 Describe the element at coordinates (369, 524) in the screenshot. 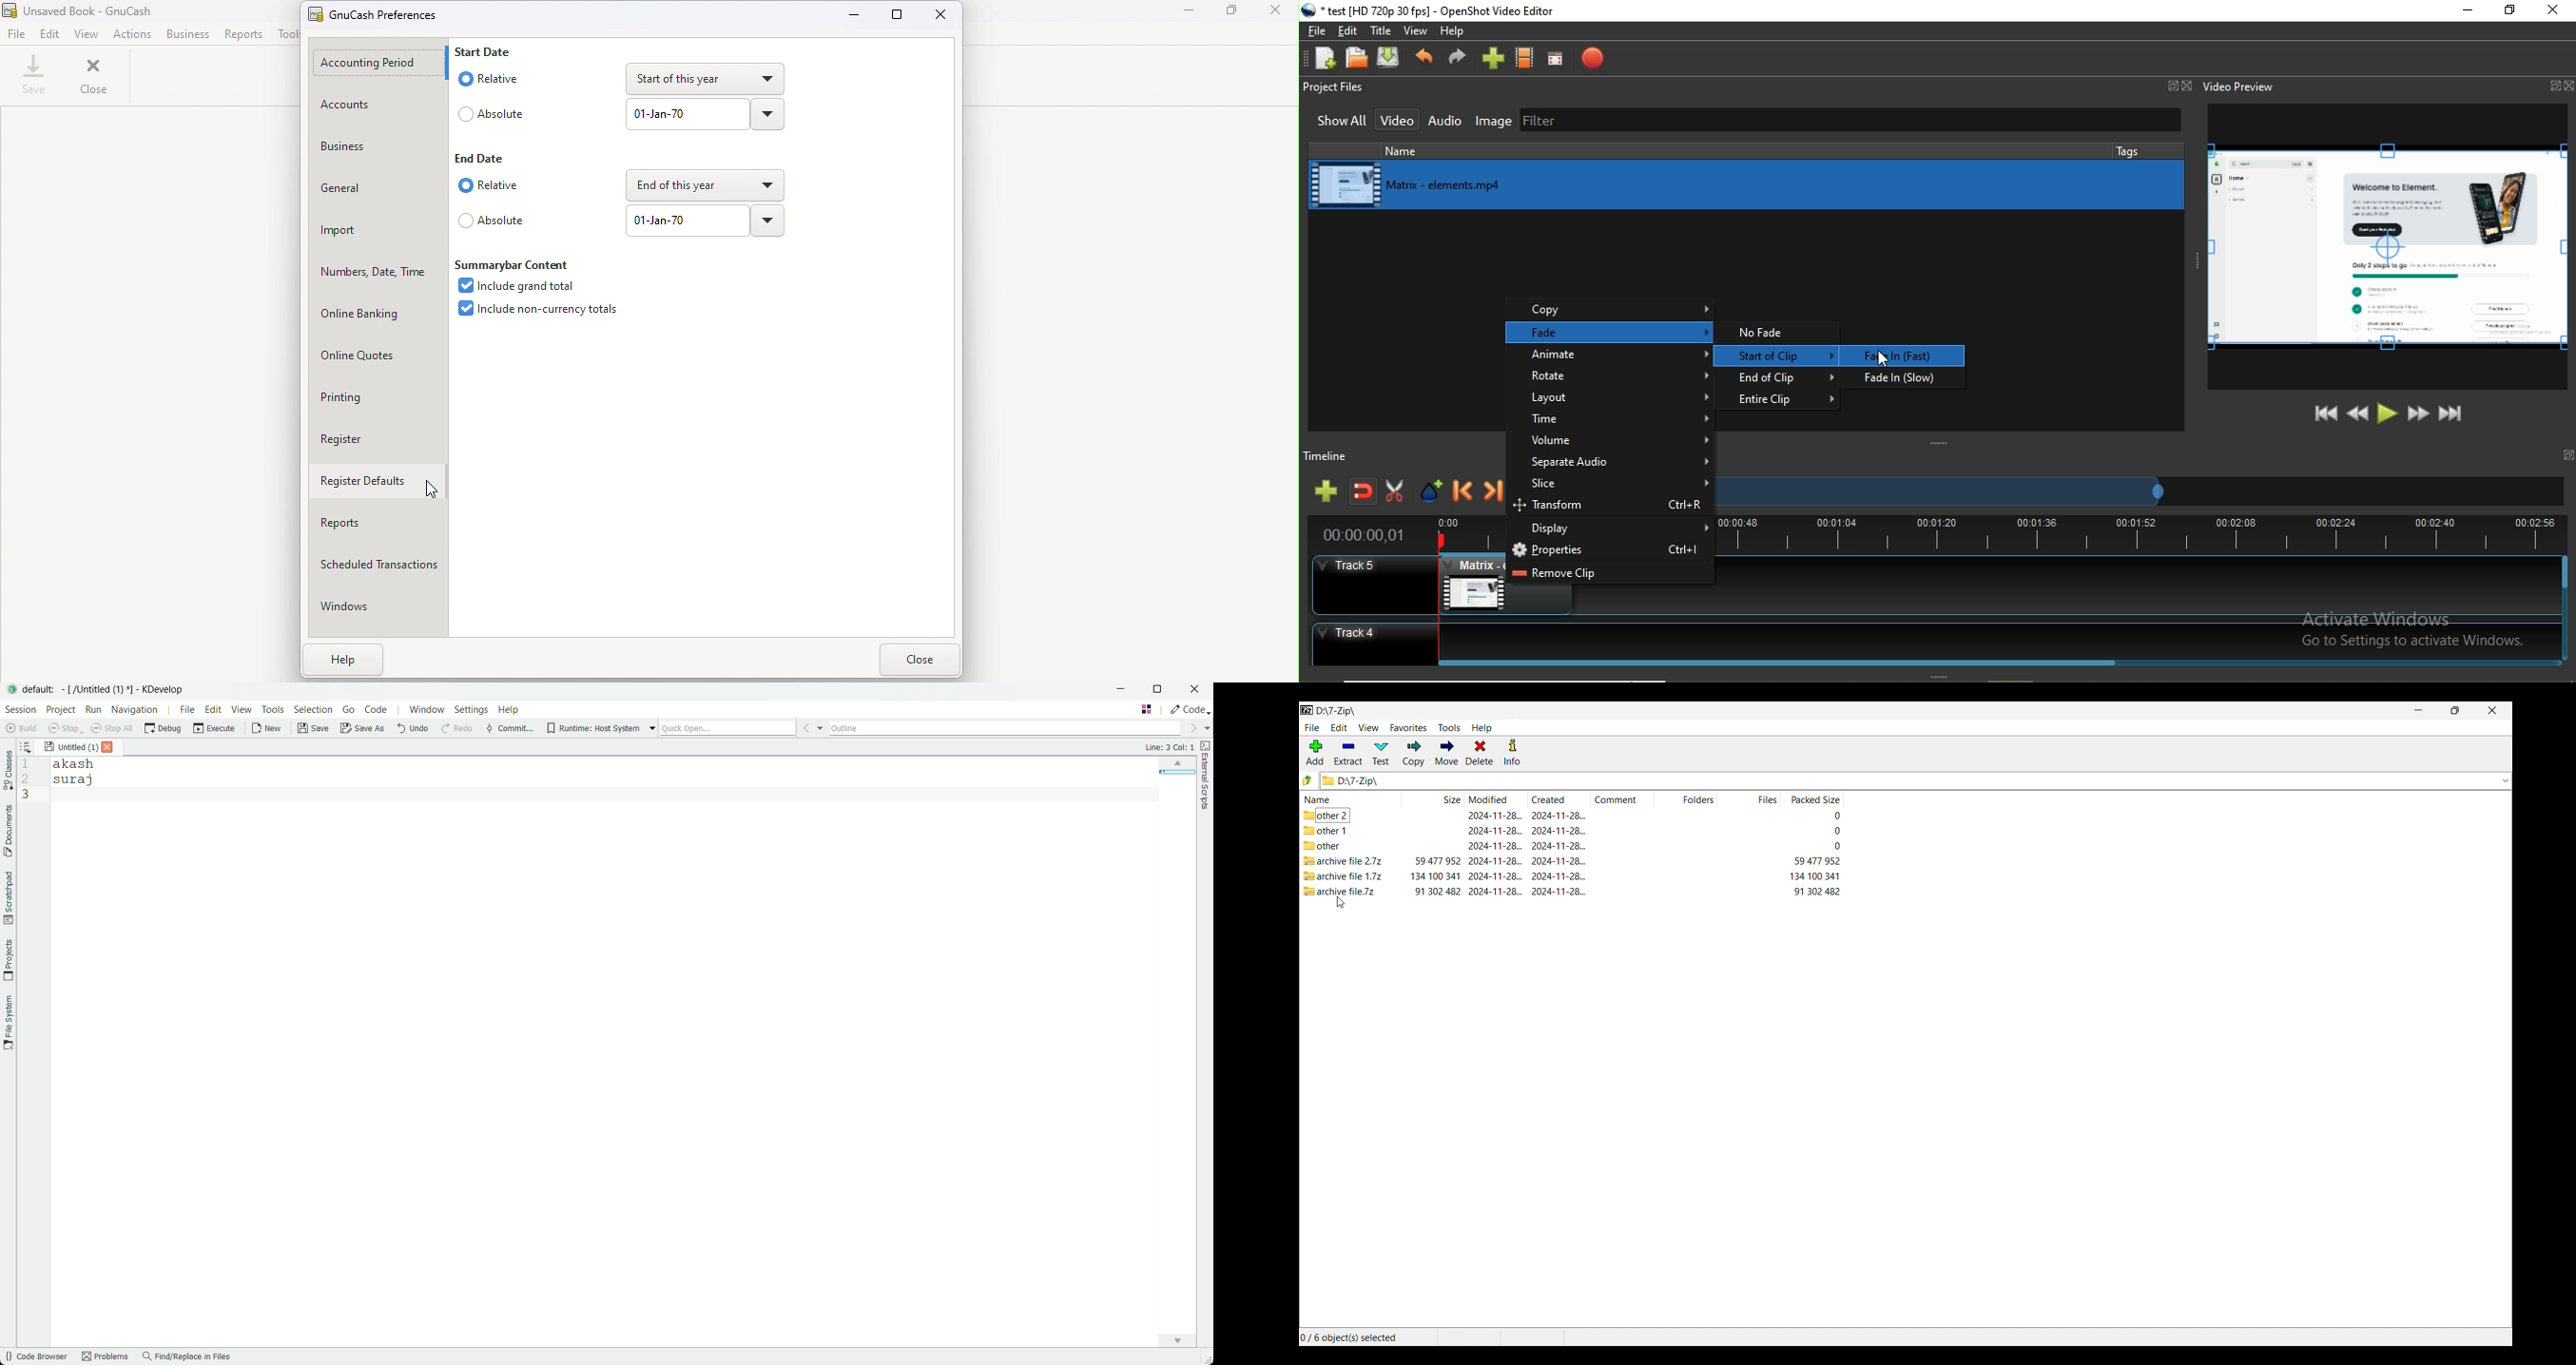

I see `Reports` at that location.